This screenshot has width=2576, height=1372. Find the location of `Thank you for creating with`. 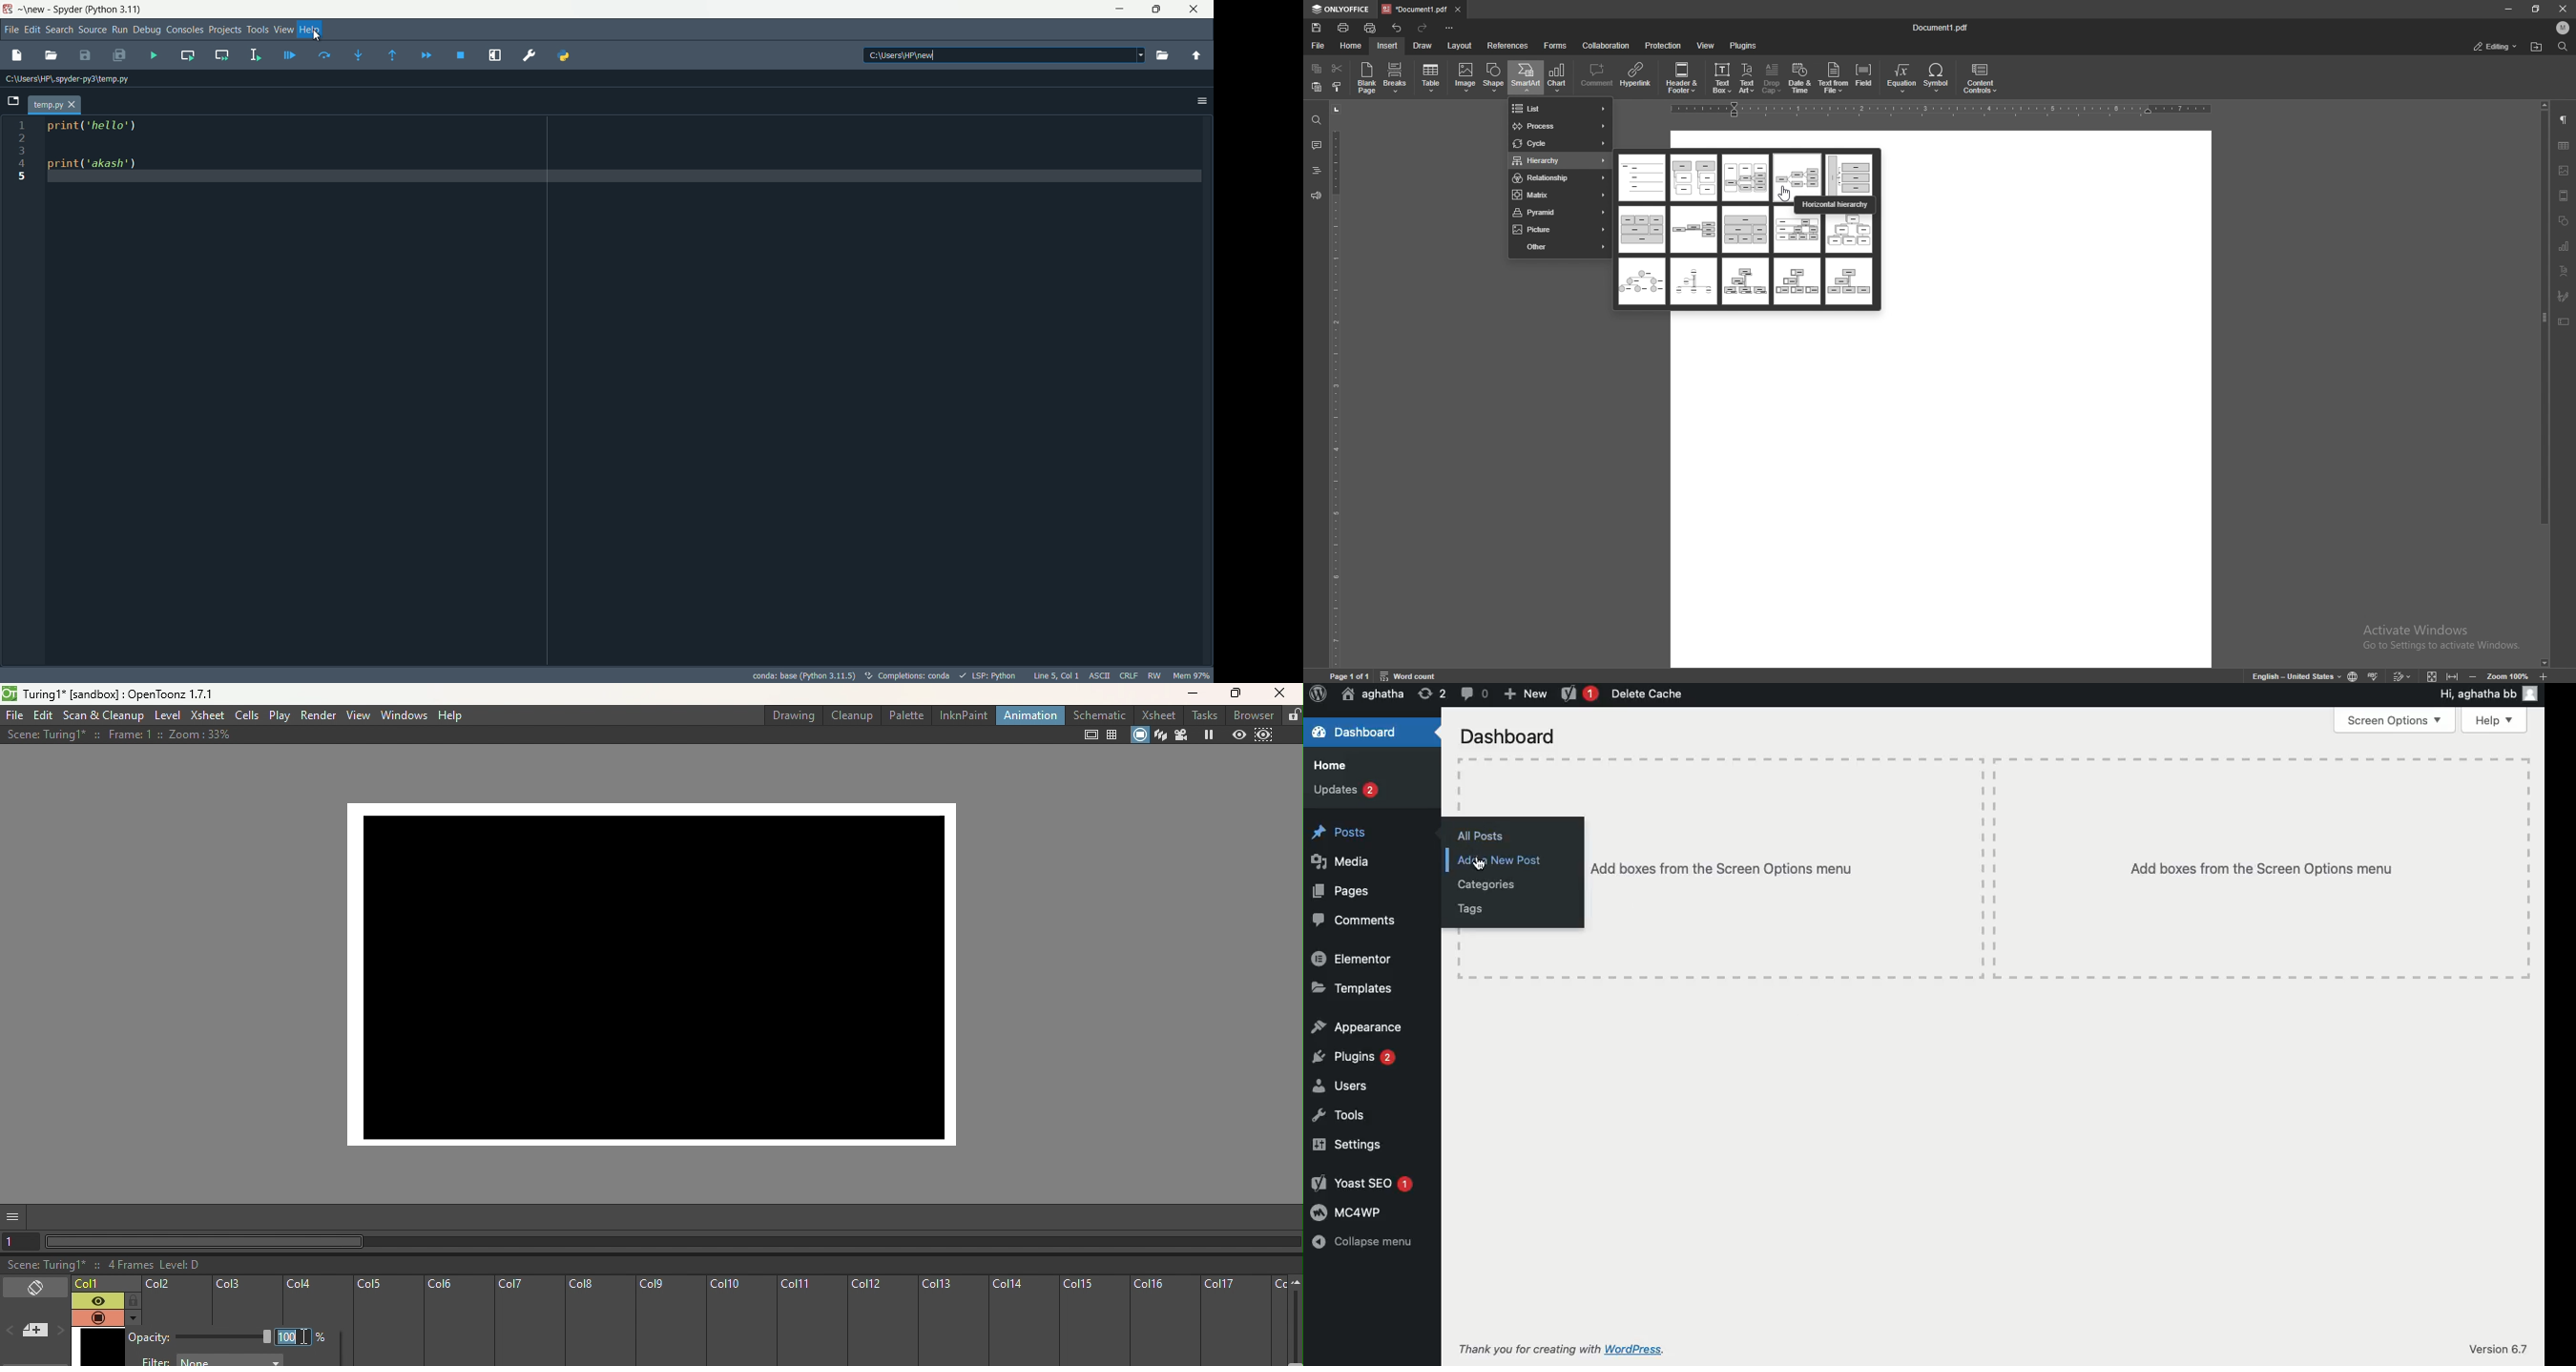

Thank you for creating with is located at coordinates (1530, 1350).